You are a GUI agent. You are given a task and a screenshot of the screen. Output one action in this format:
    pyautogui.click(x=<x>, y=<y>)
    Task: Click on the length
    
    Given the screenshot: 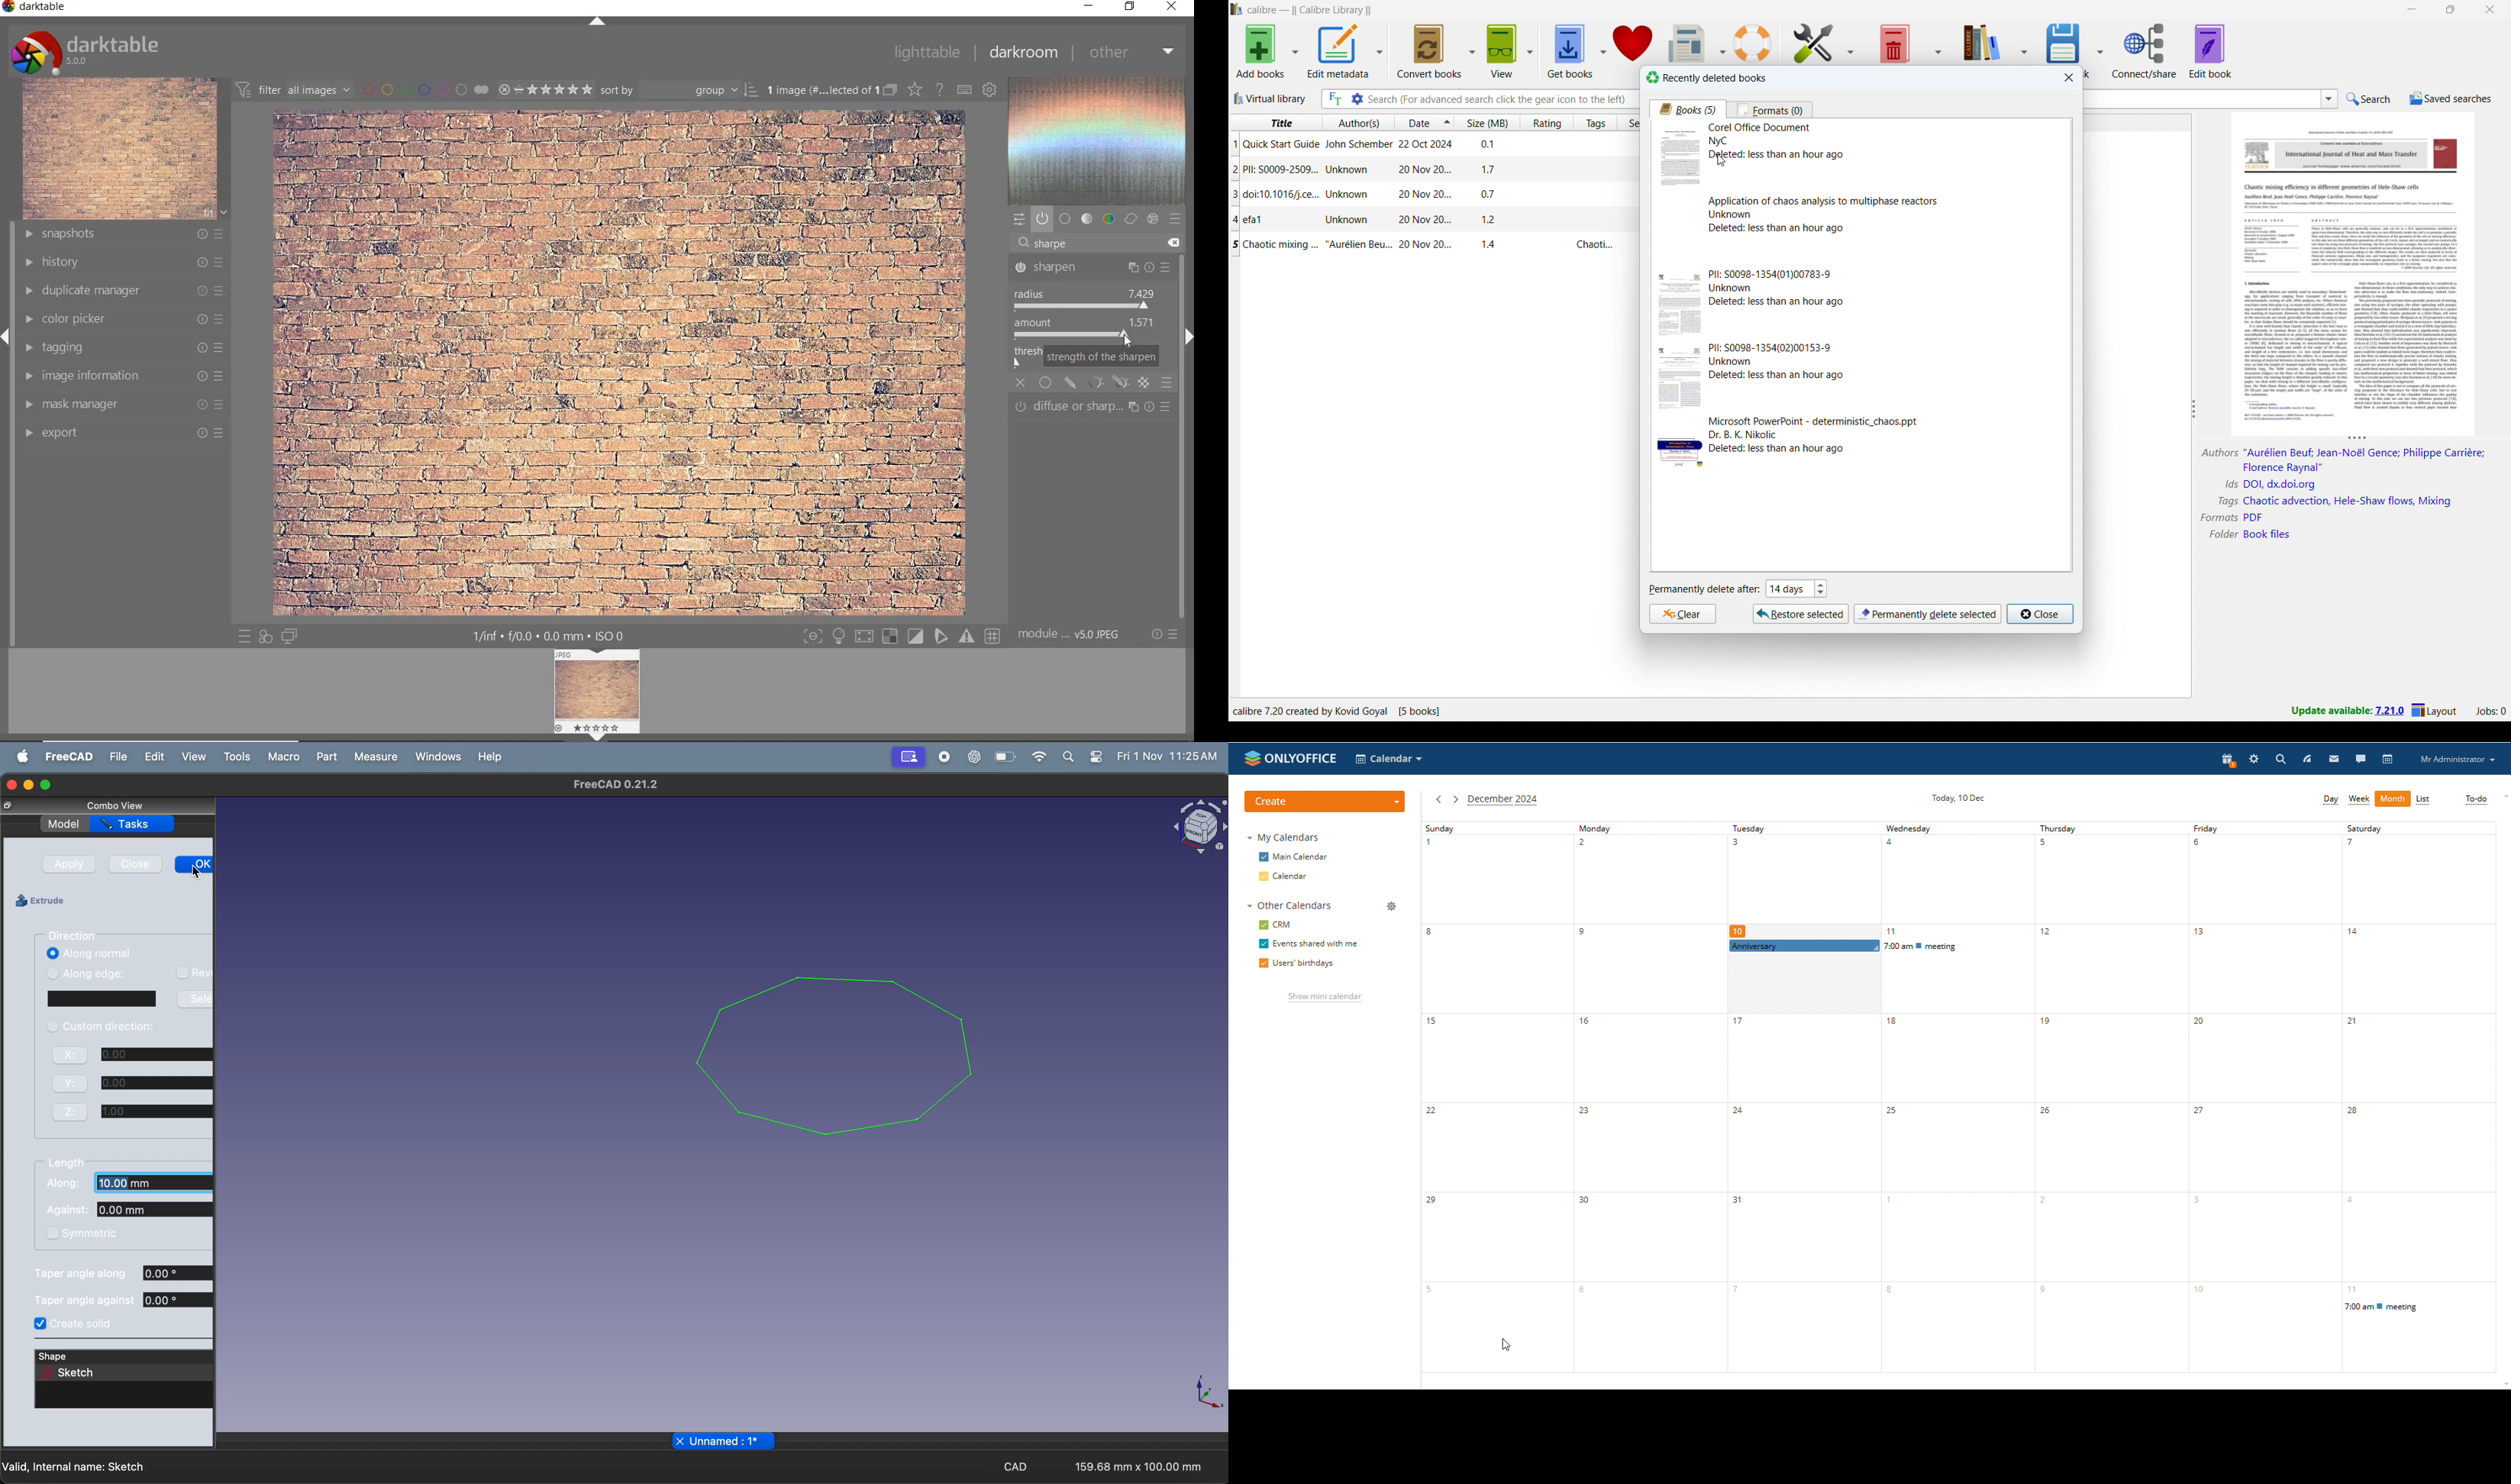 What is the action you would take?
    pyautogui.click(x=72, y=1163)
    